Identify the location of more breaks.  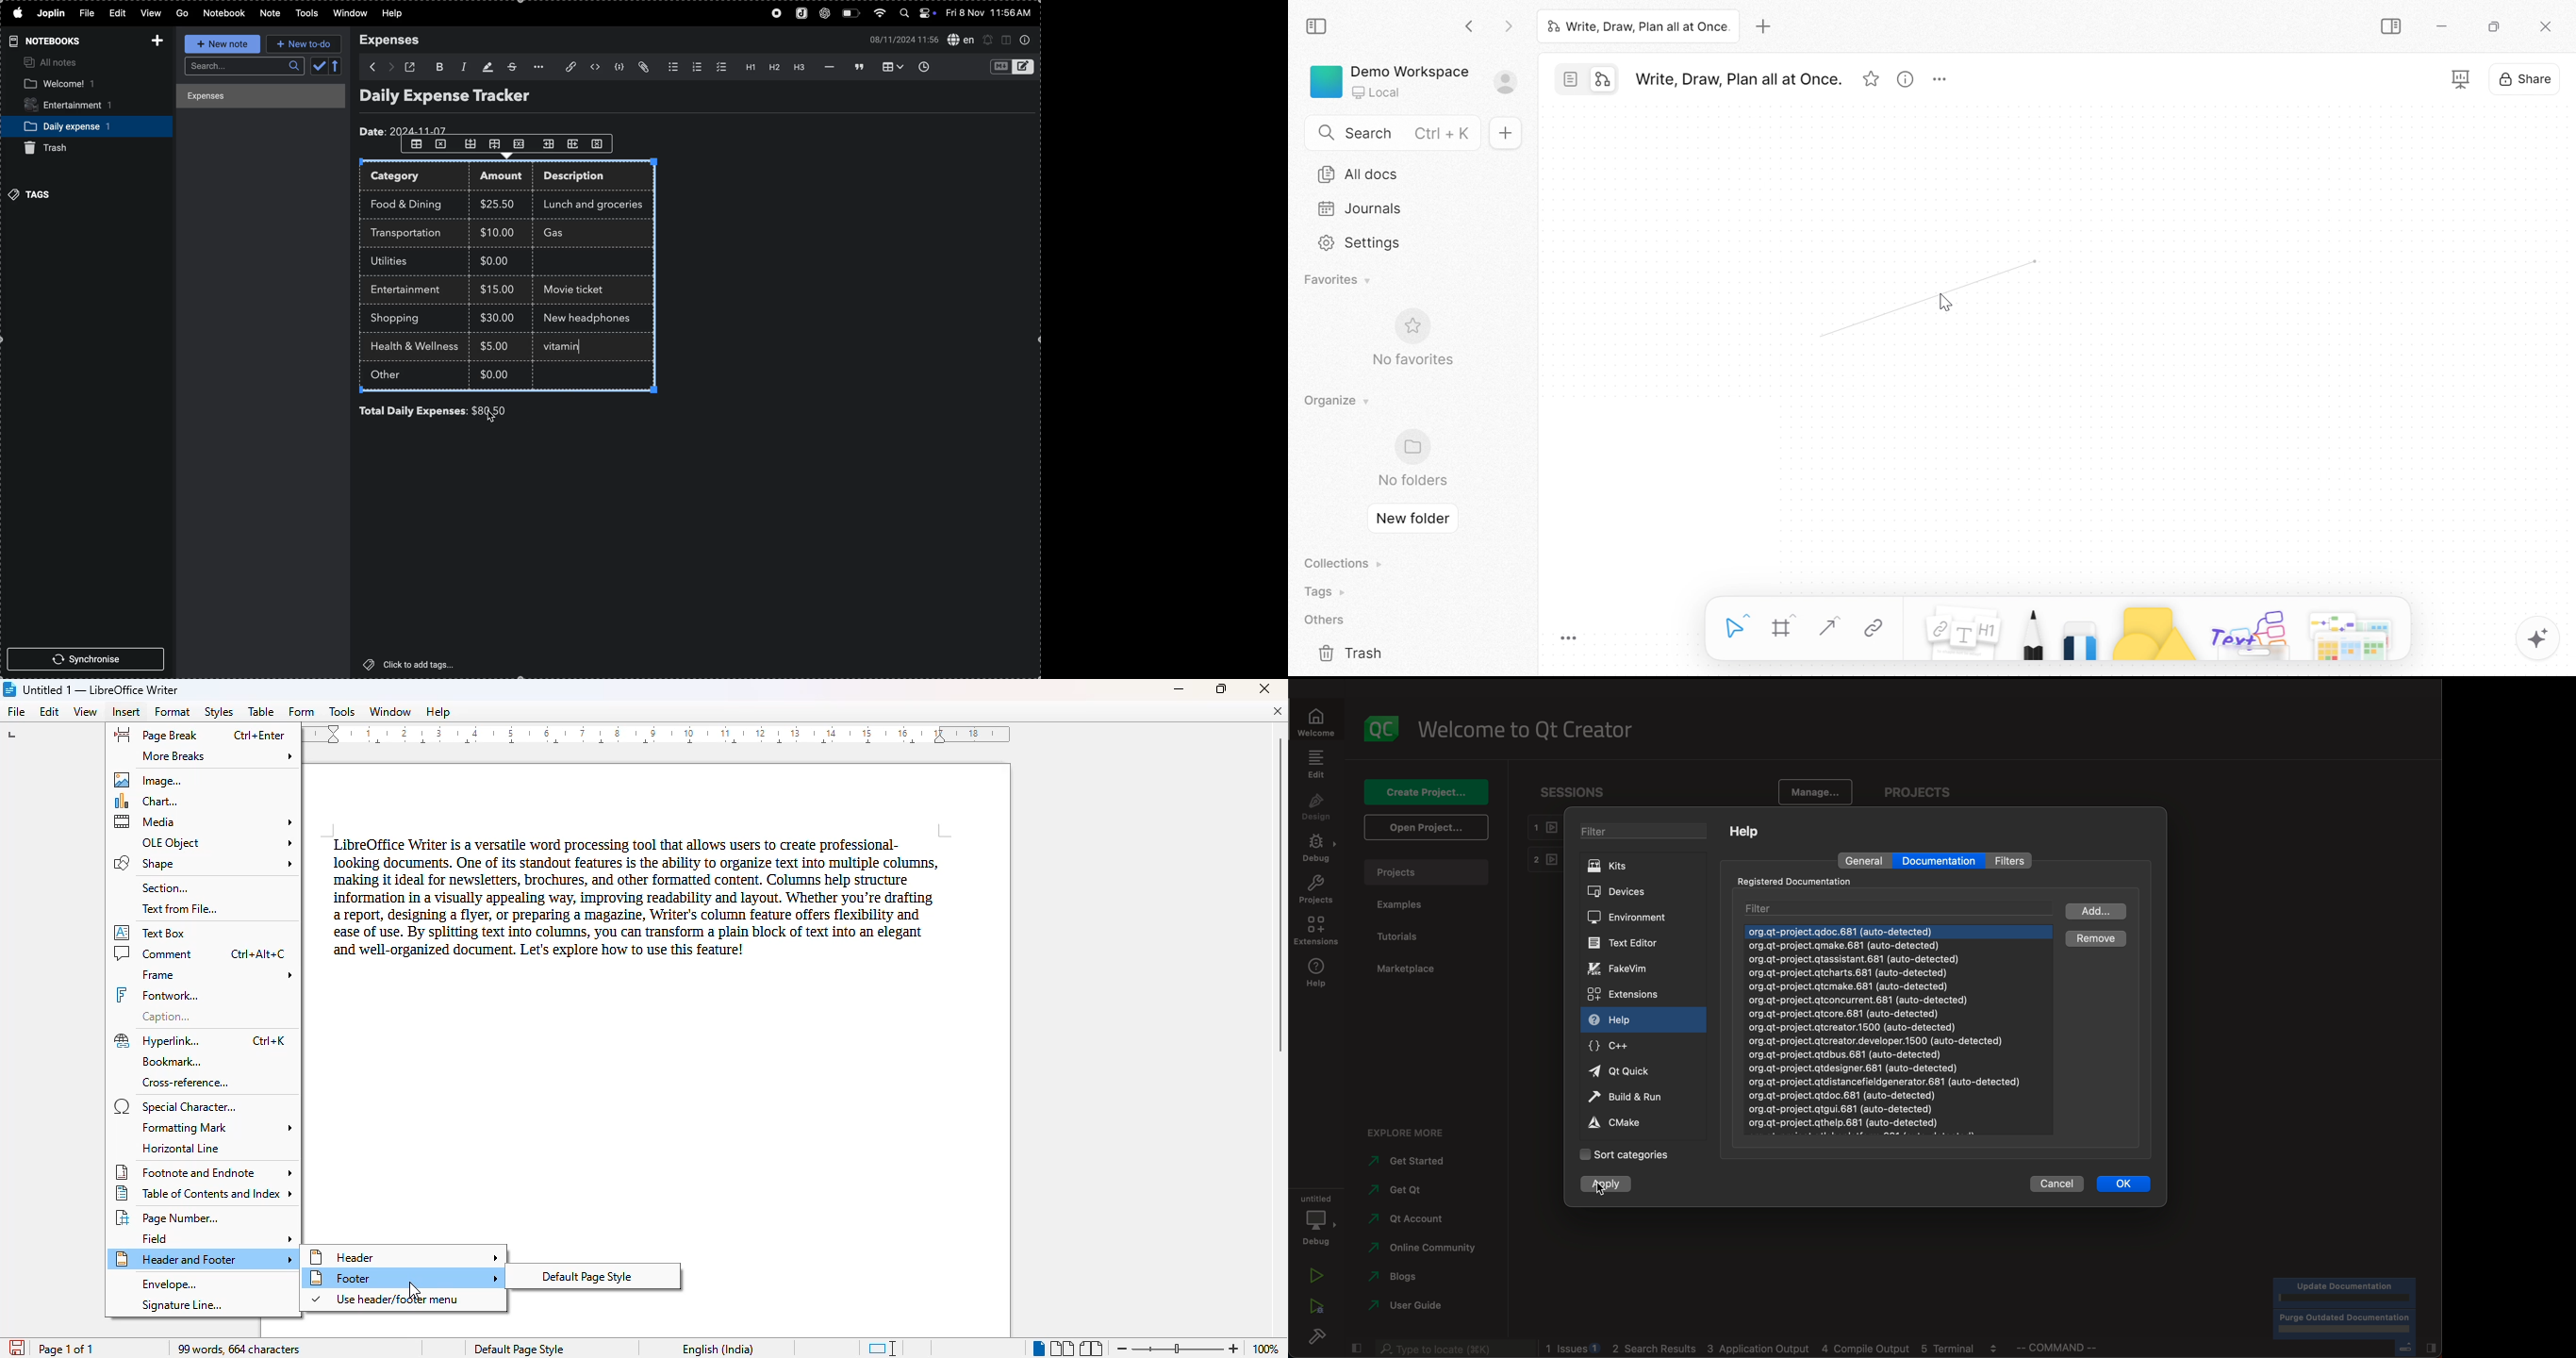
(218, 756).